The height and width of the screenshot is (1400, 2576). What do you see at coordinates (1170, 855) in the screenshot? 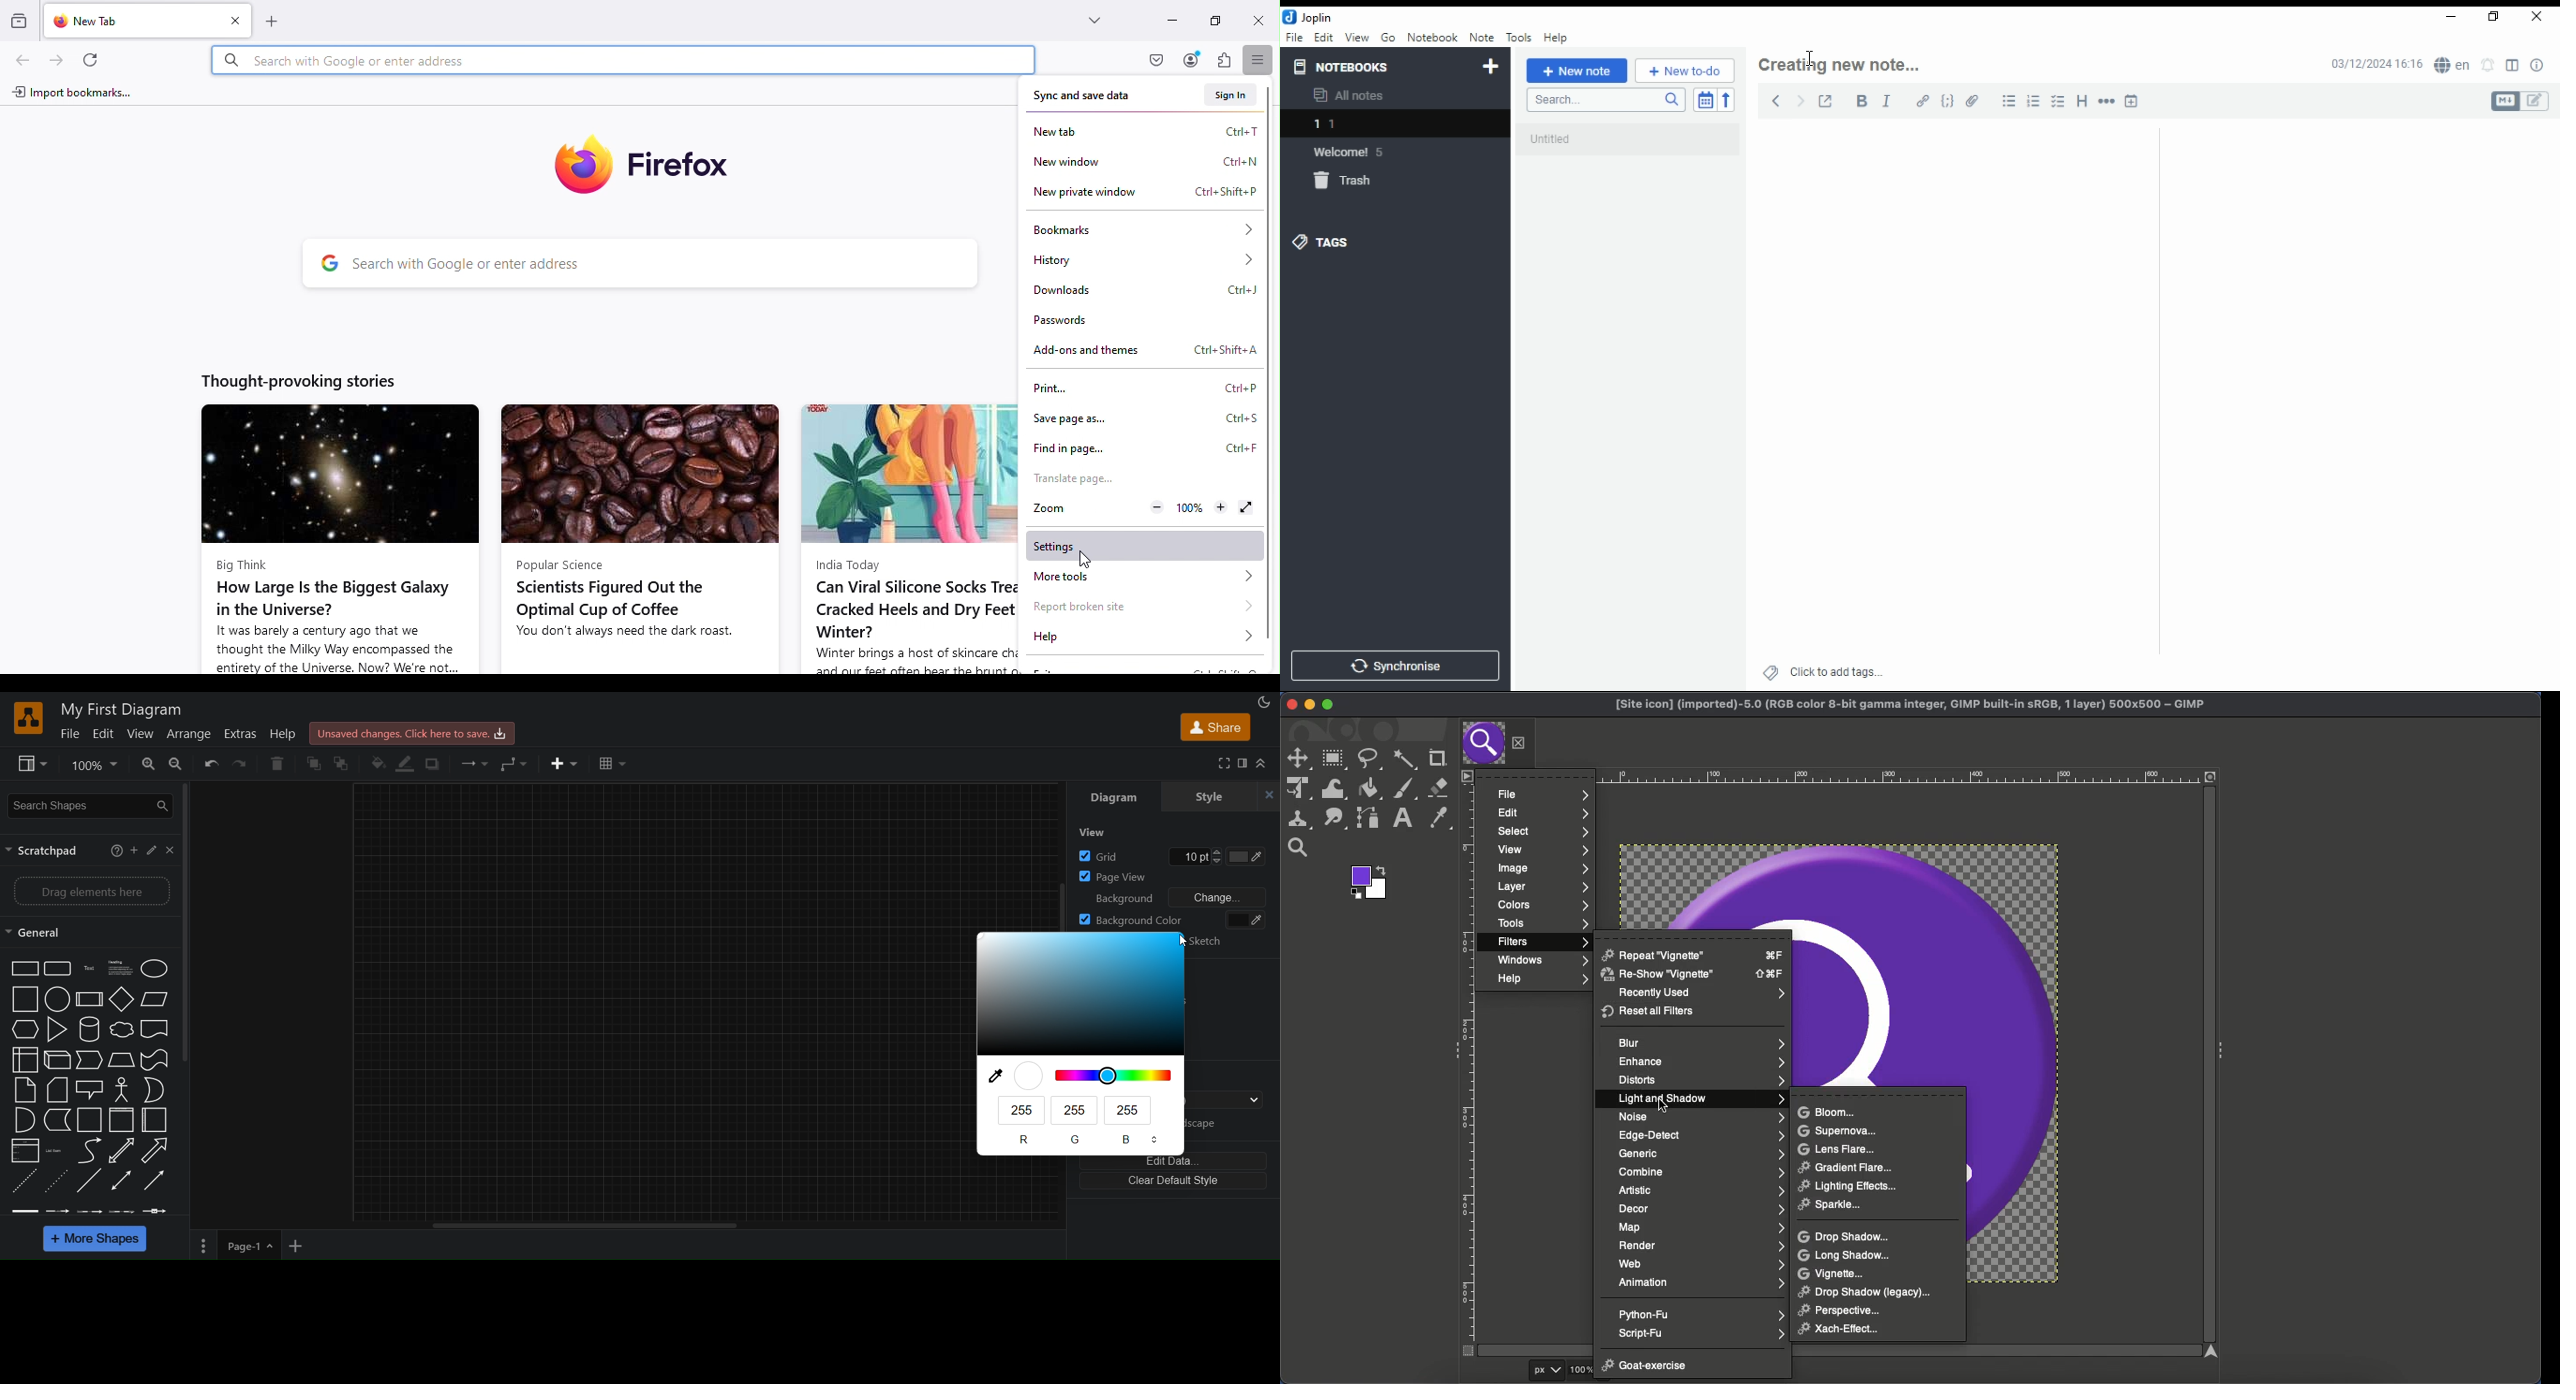
I see `grid` at bounding box center [1170, 855].